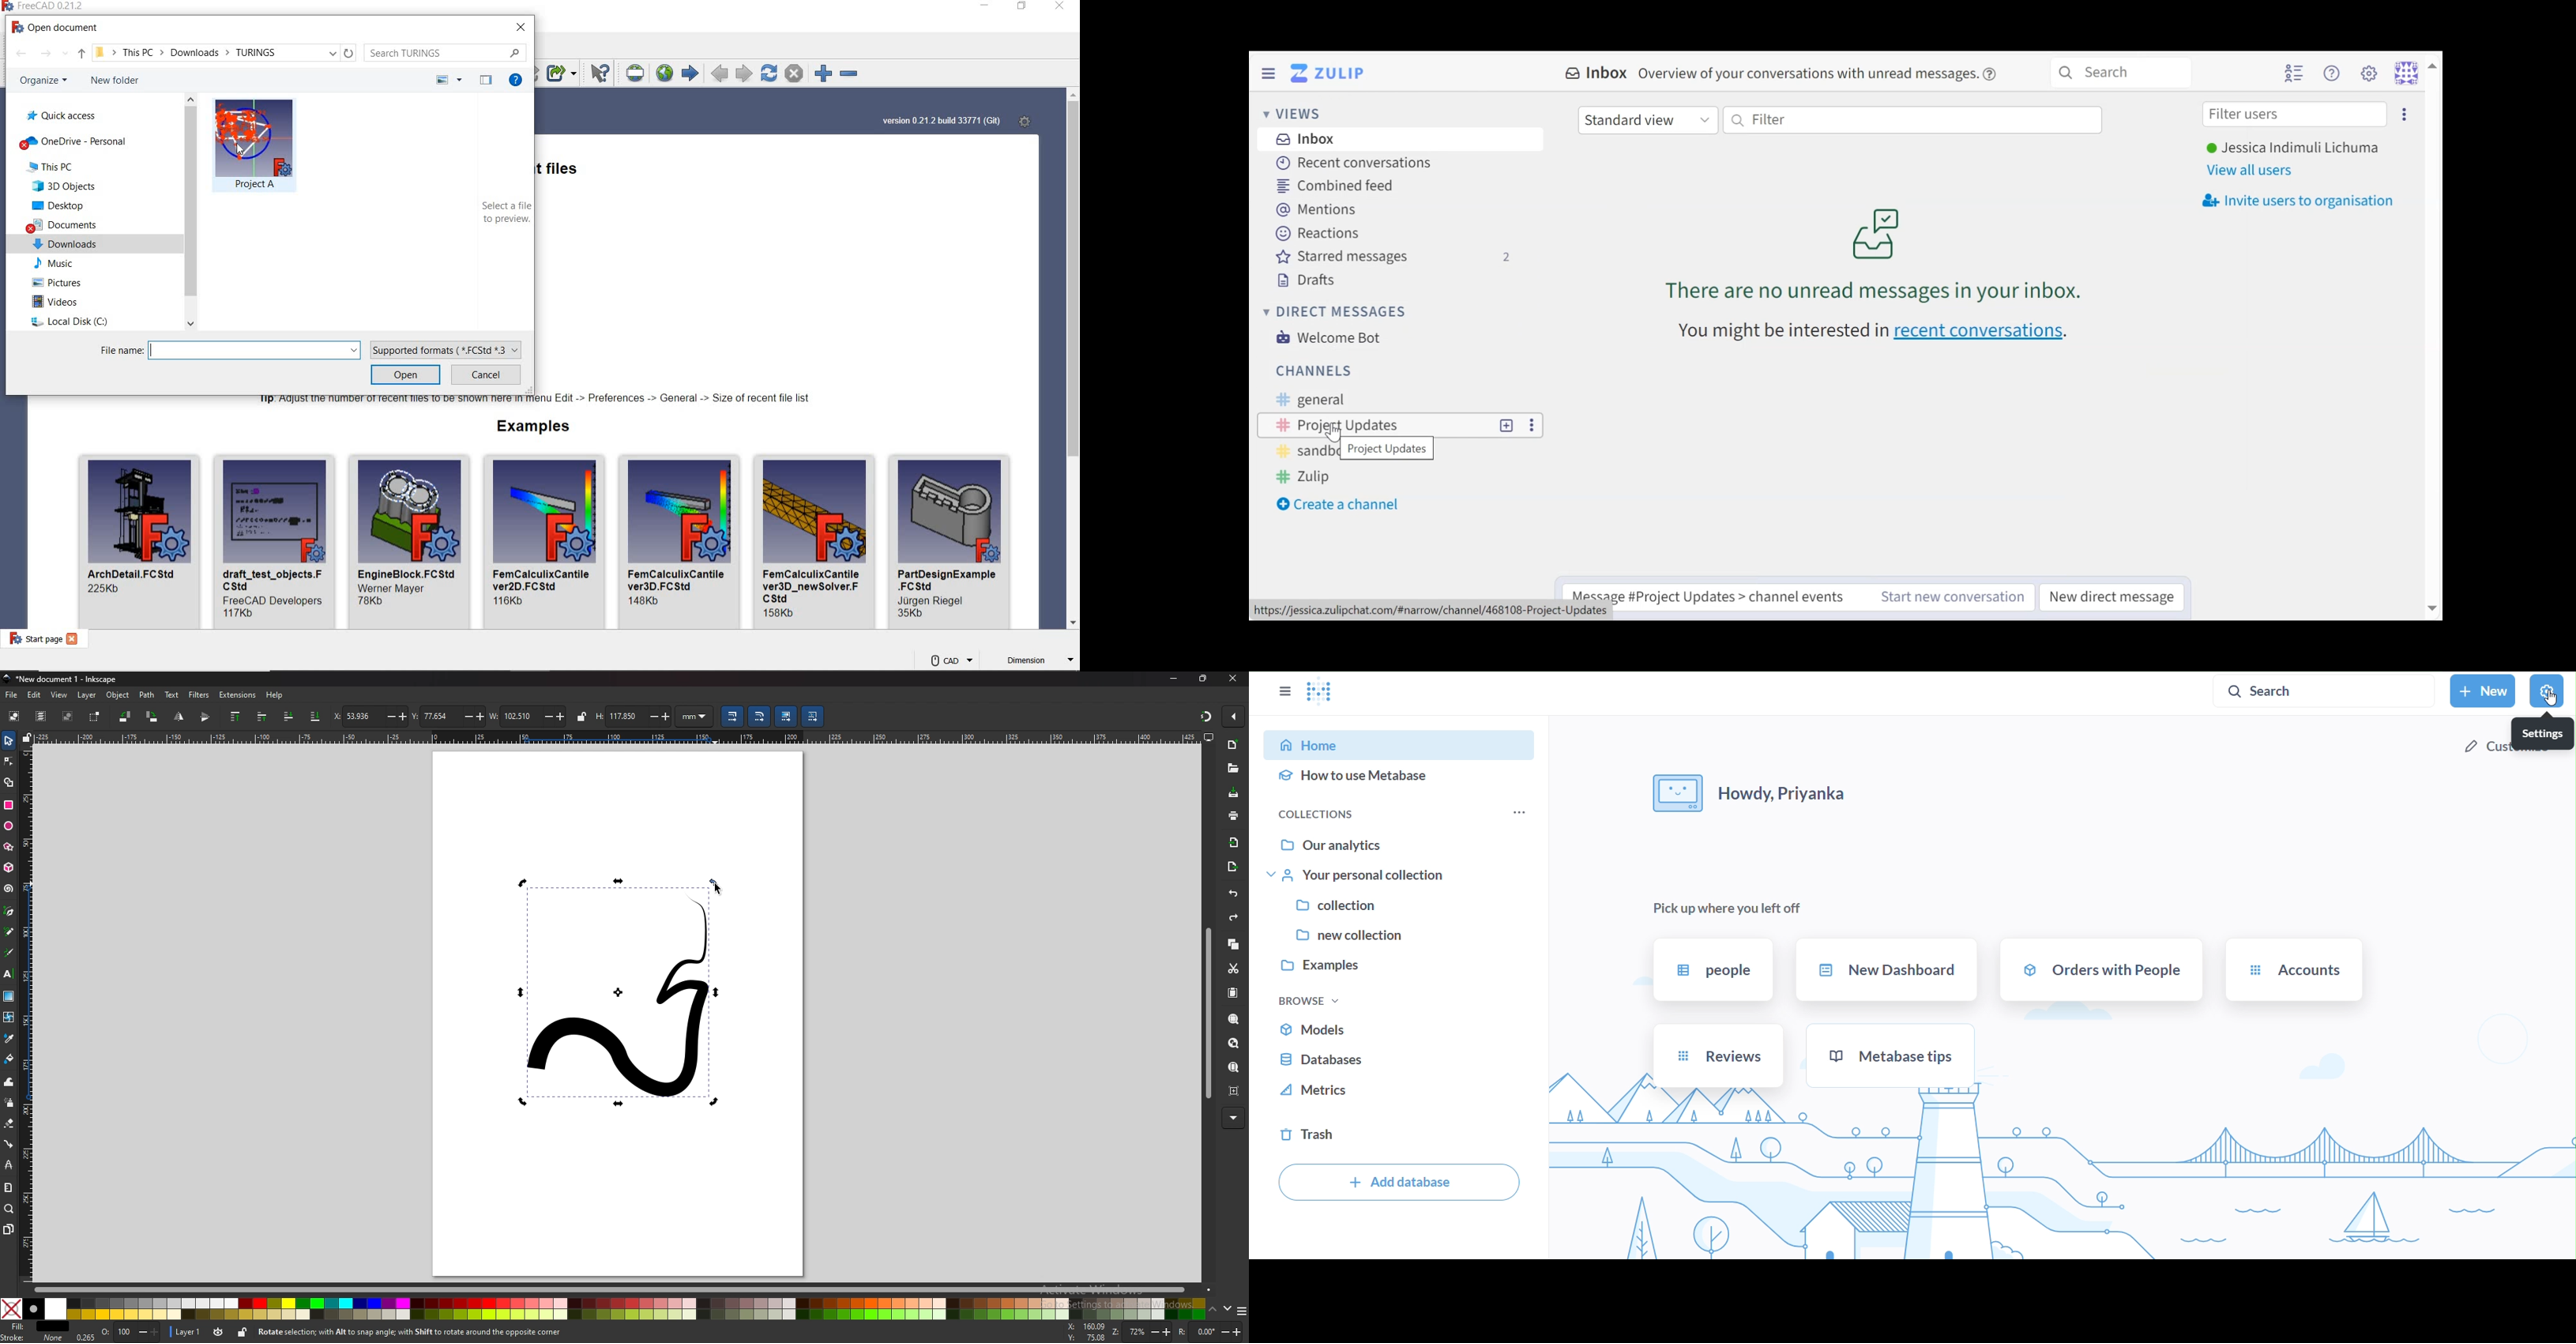  What do you see at coordinates (34, 695) in the screenshot?
I see `edit` at bounding box center [34, 695].